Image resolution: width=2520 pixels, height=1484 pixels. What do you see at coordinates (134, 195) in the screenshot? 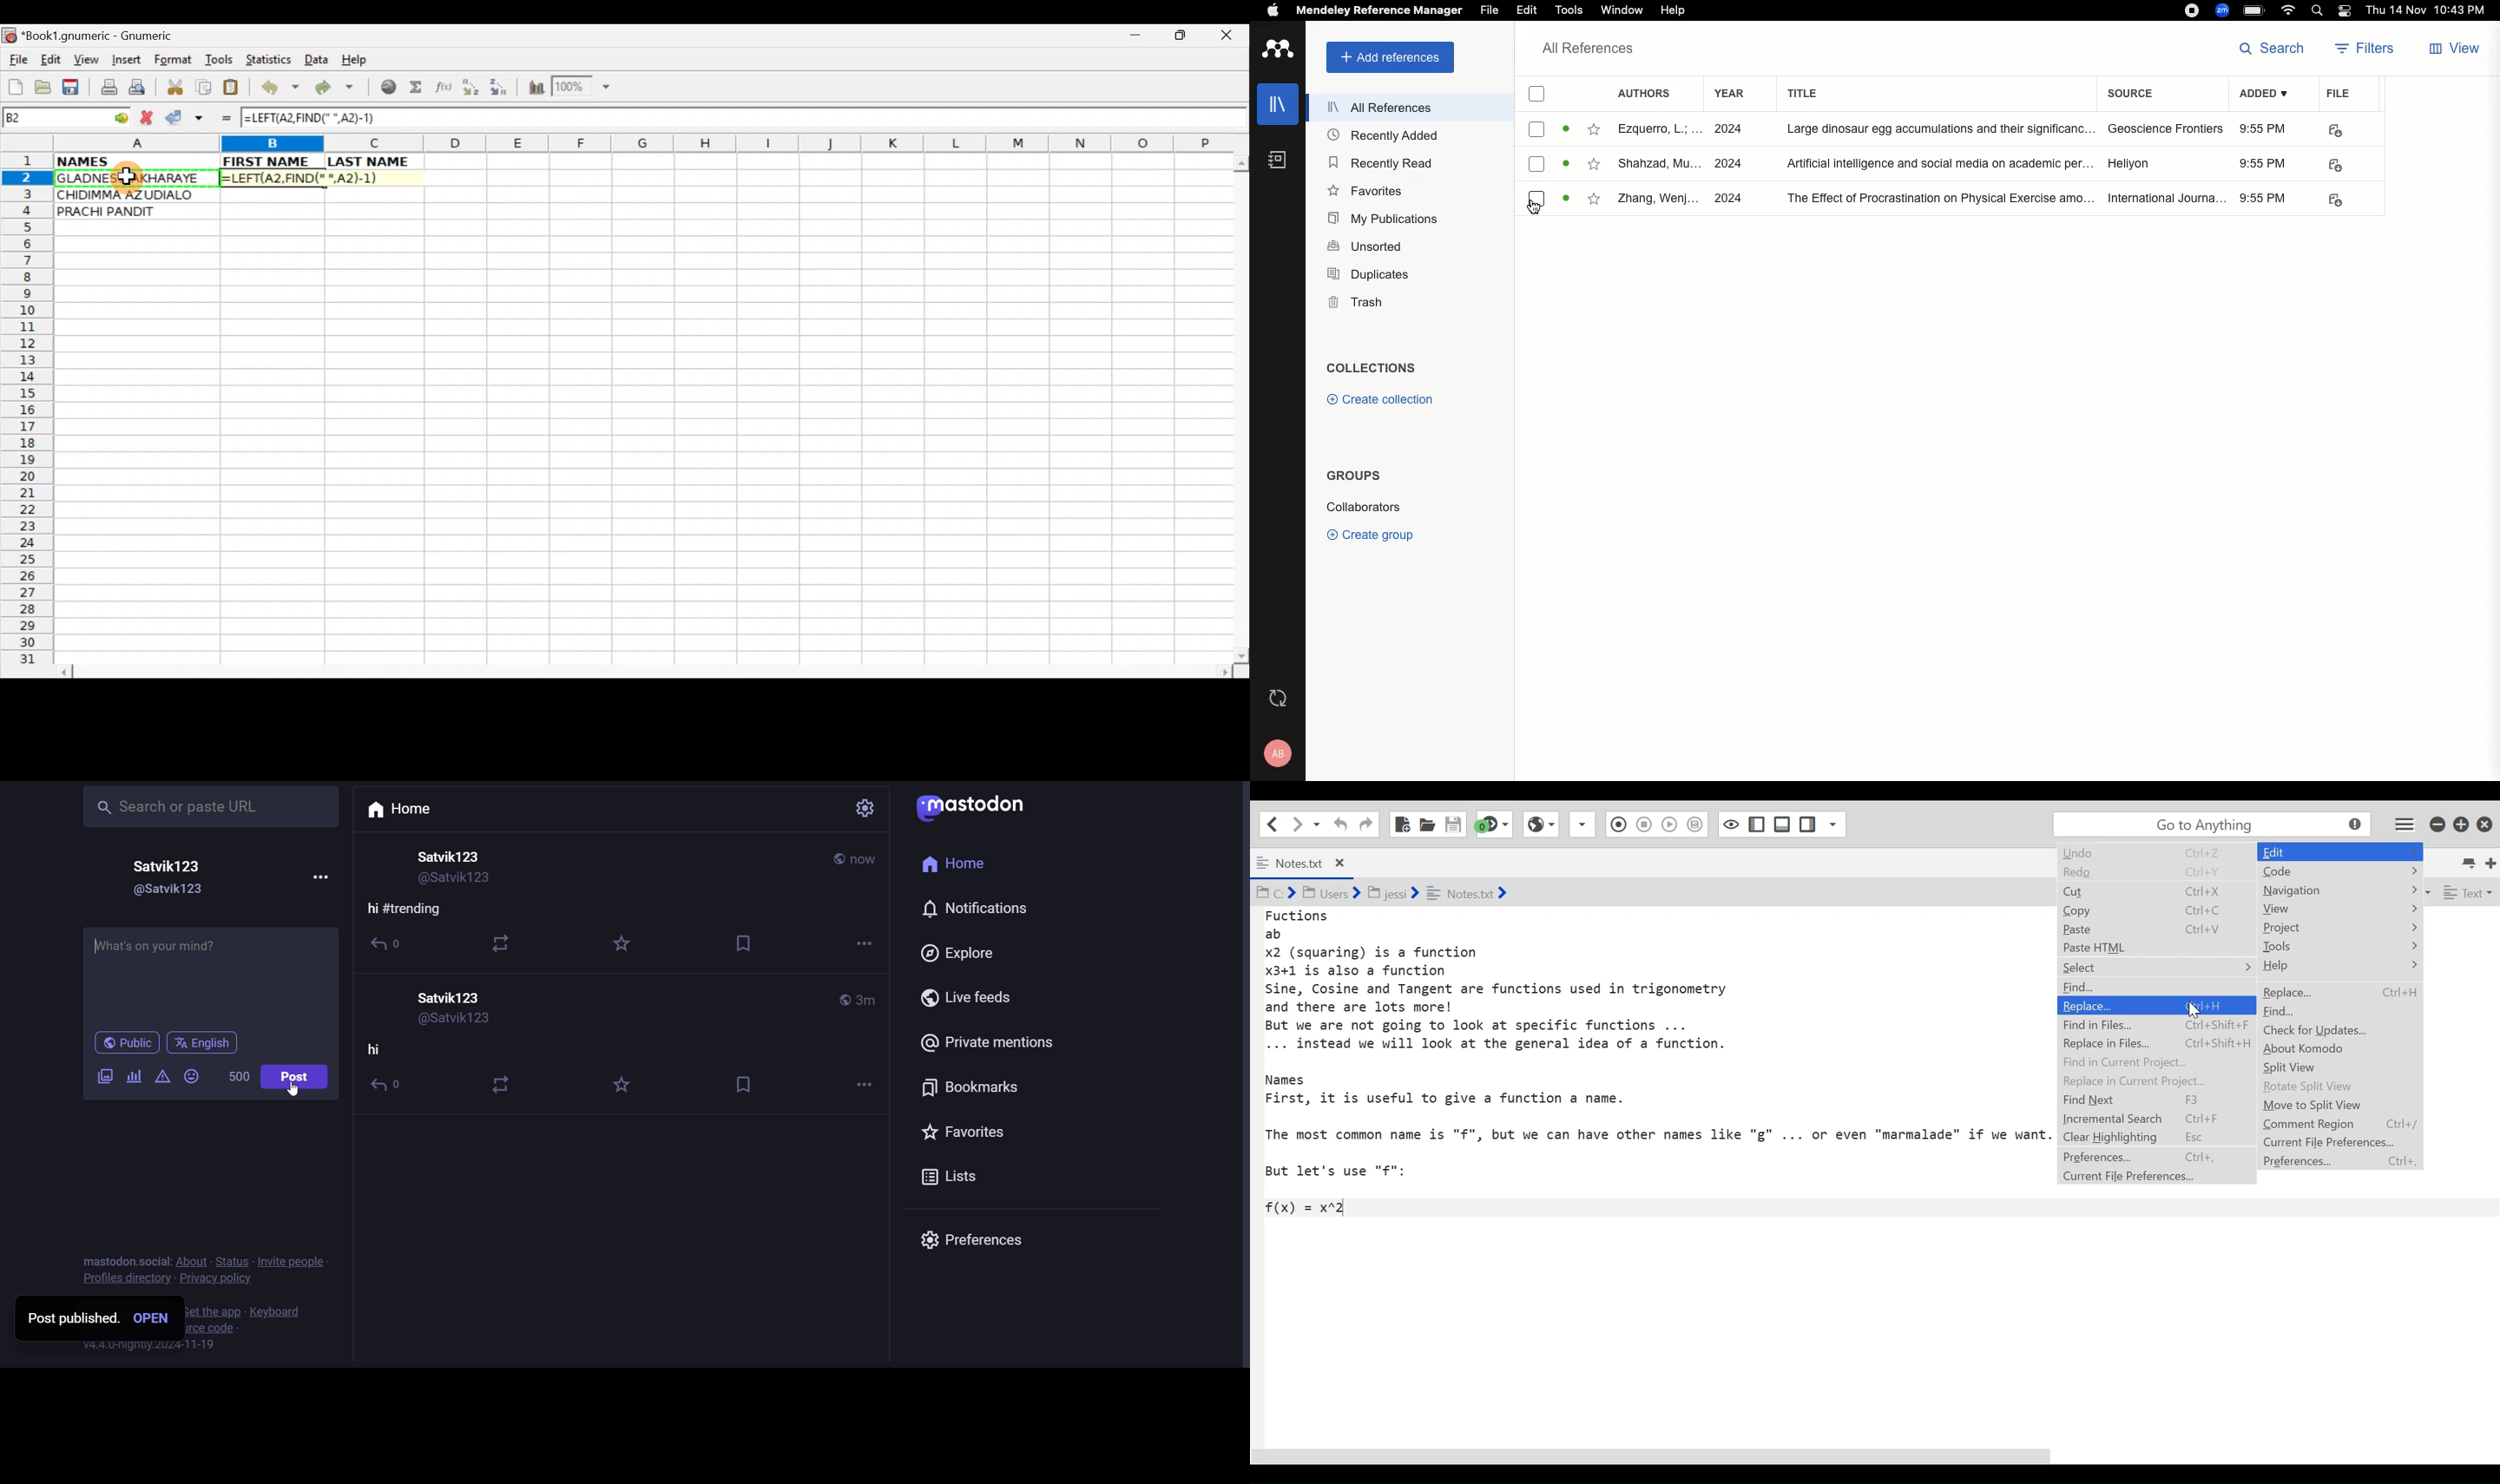
I see `CHIDIMMA AZUDIALO` at bounding box center [134, 195].